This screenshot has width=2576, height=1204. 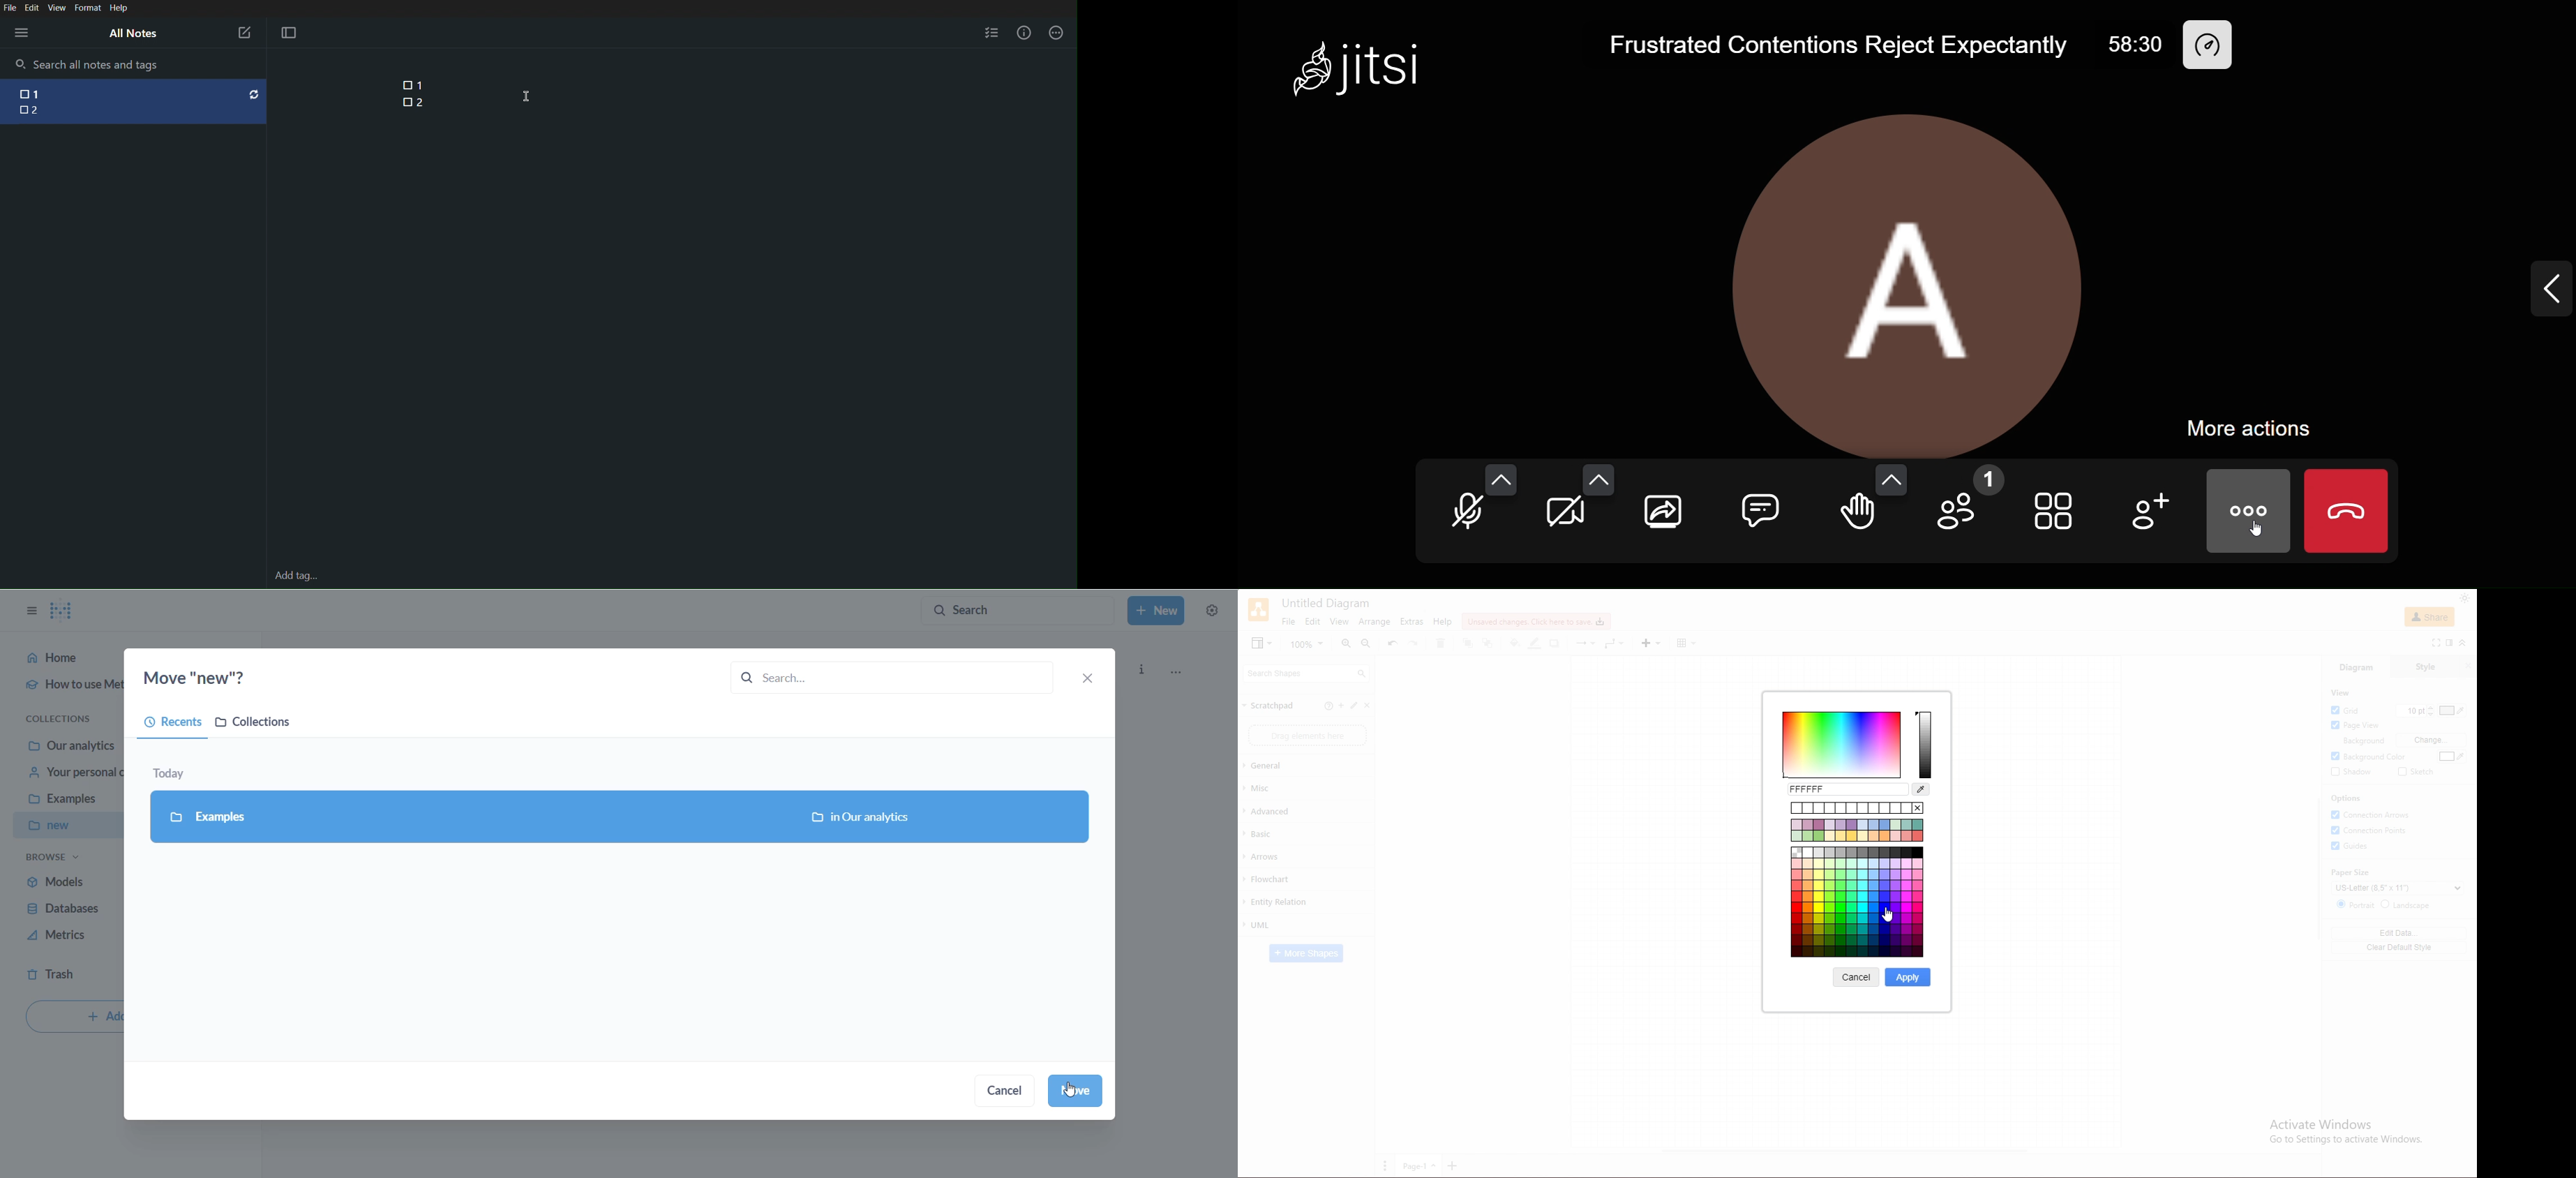 I want to click on close sidebar, so click(x=26, y=611).